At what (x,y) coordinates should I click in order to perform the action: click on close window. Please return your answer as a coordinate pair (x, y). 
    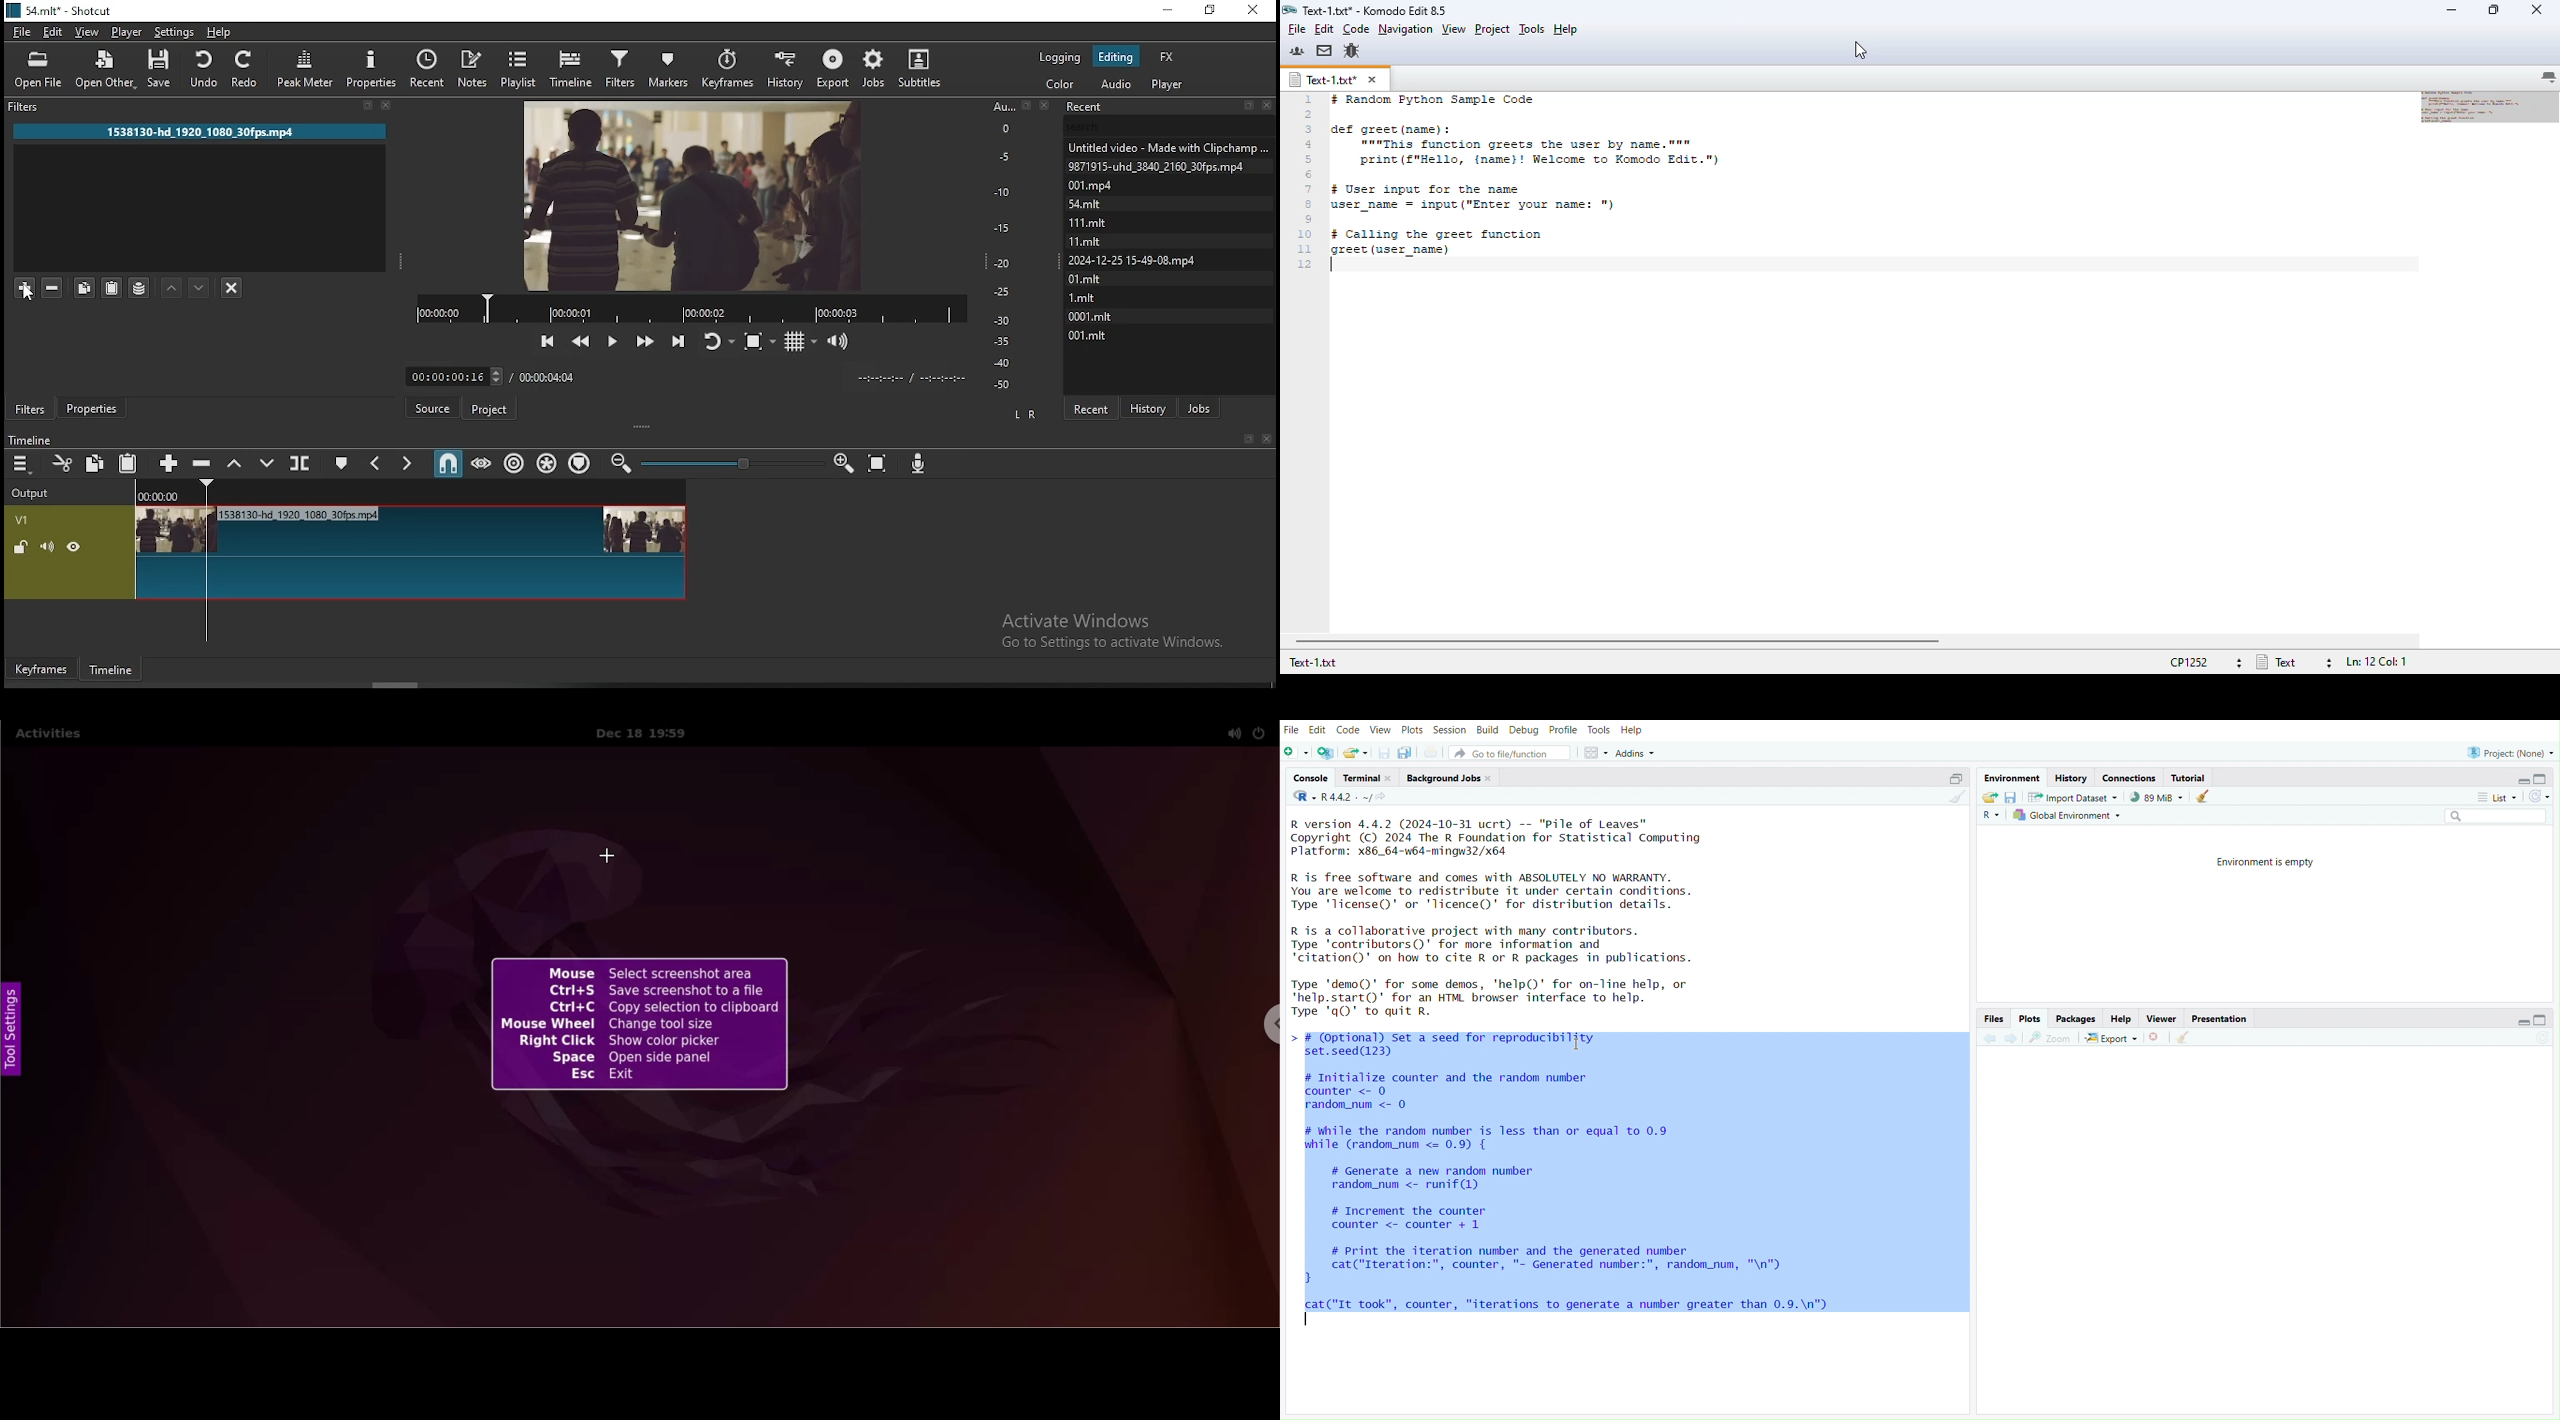
    Looking at the image, I should click on (1255, 11).